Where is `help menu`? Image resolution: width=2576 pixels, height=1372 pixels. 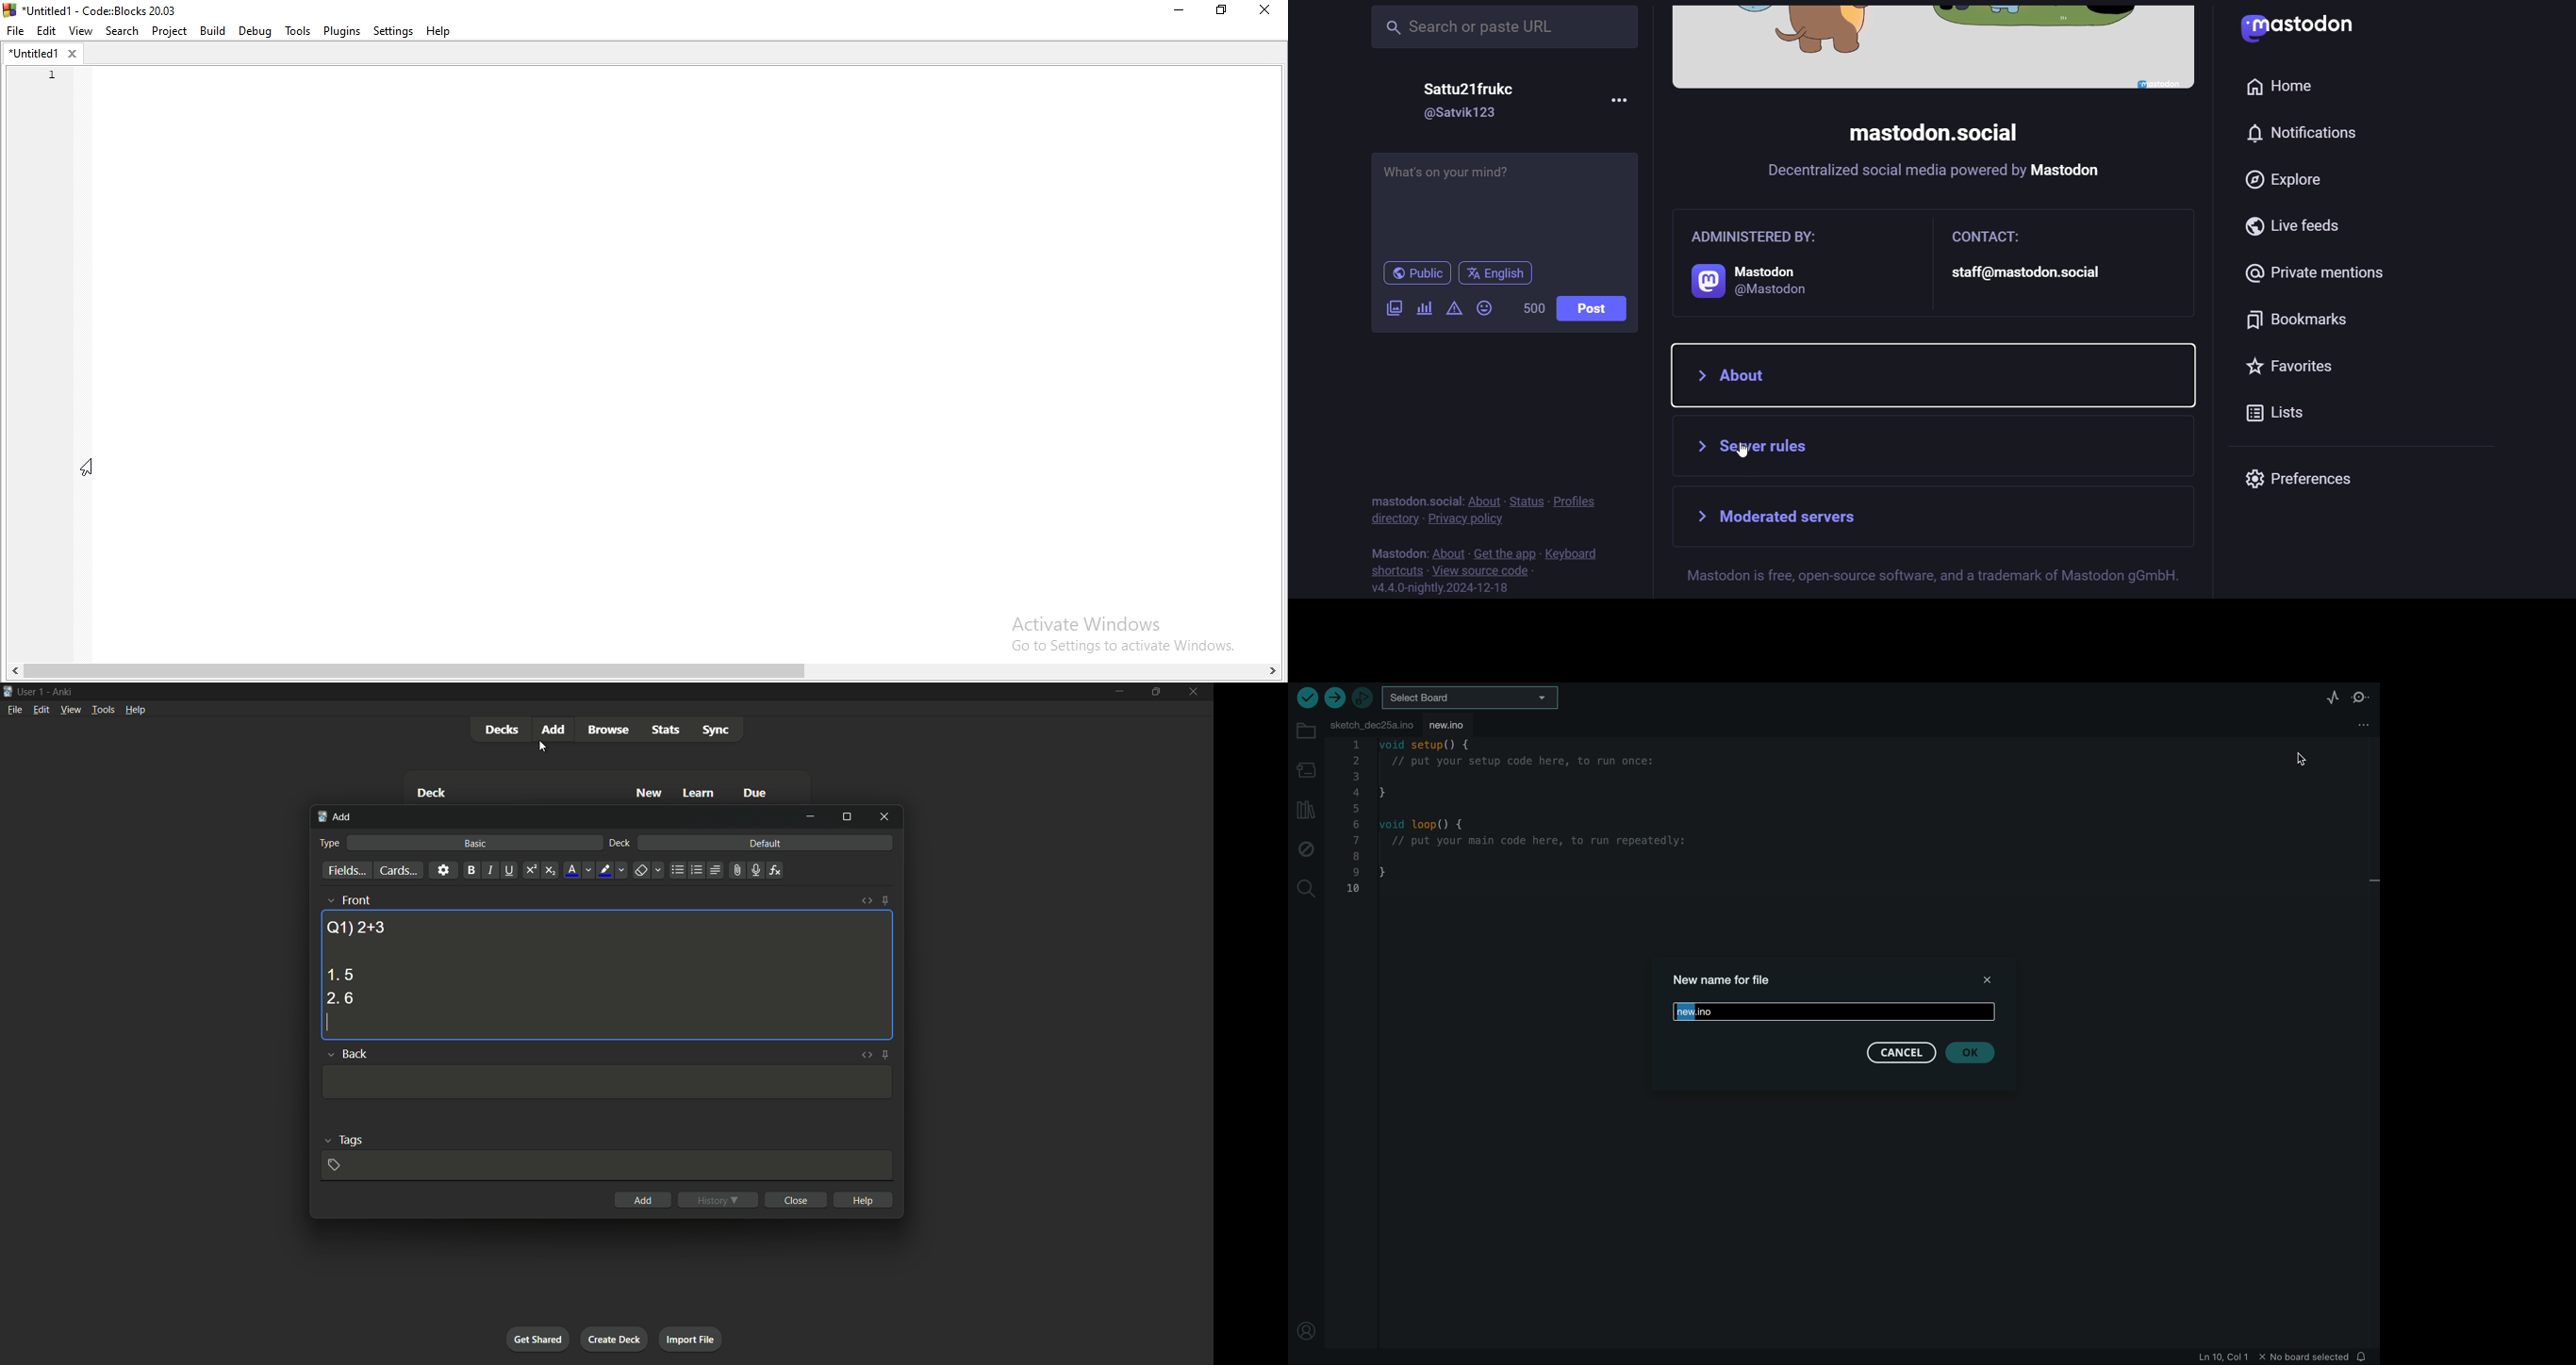 help menu is located at coordinates (135, 710).